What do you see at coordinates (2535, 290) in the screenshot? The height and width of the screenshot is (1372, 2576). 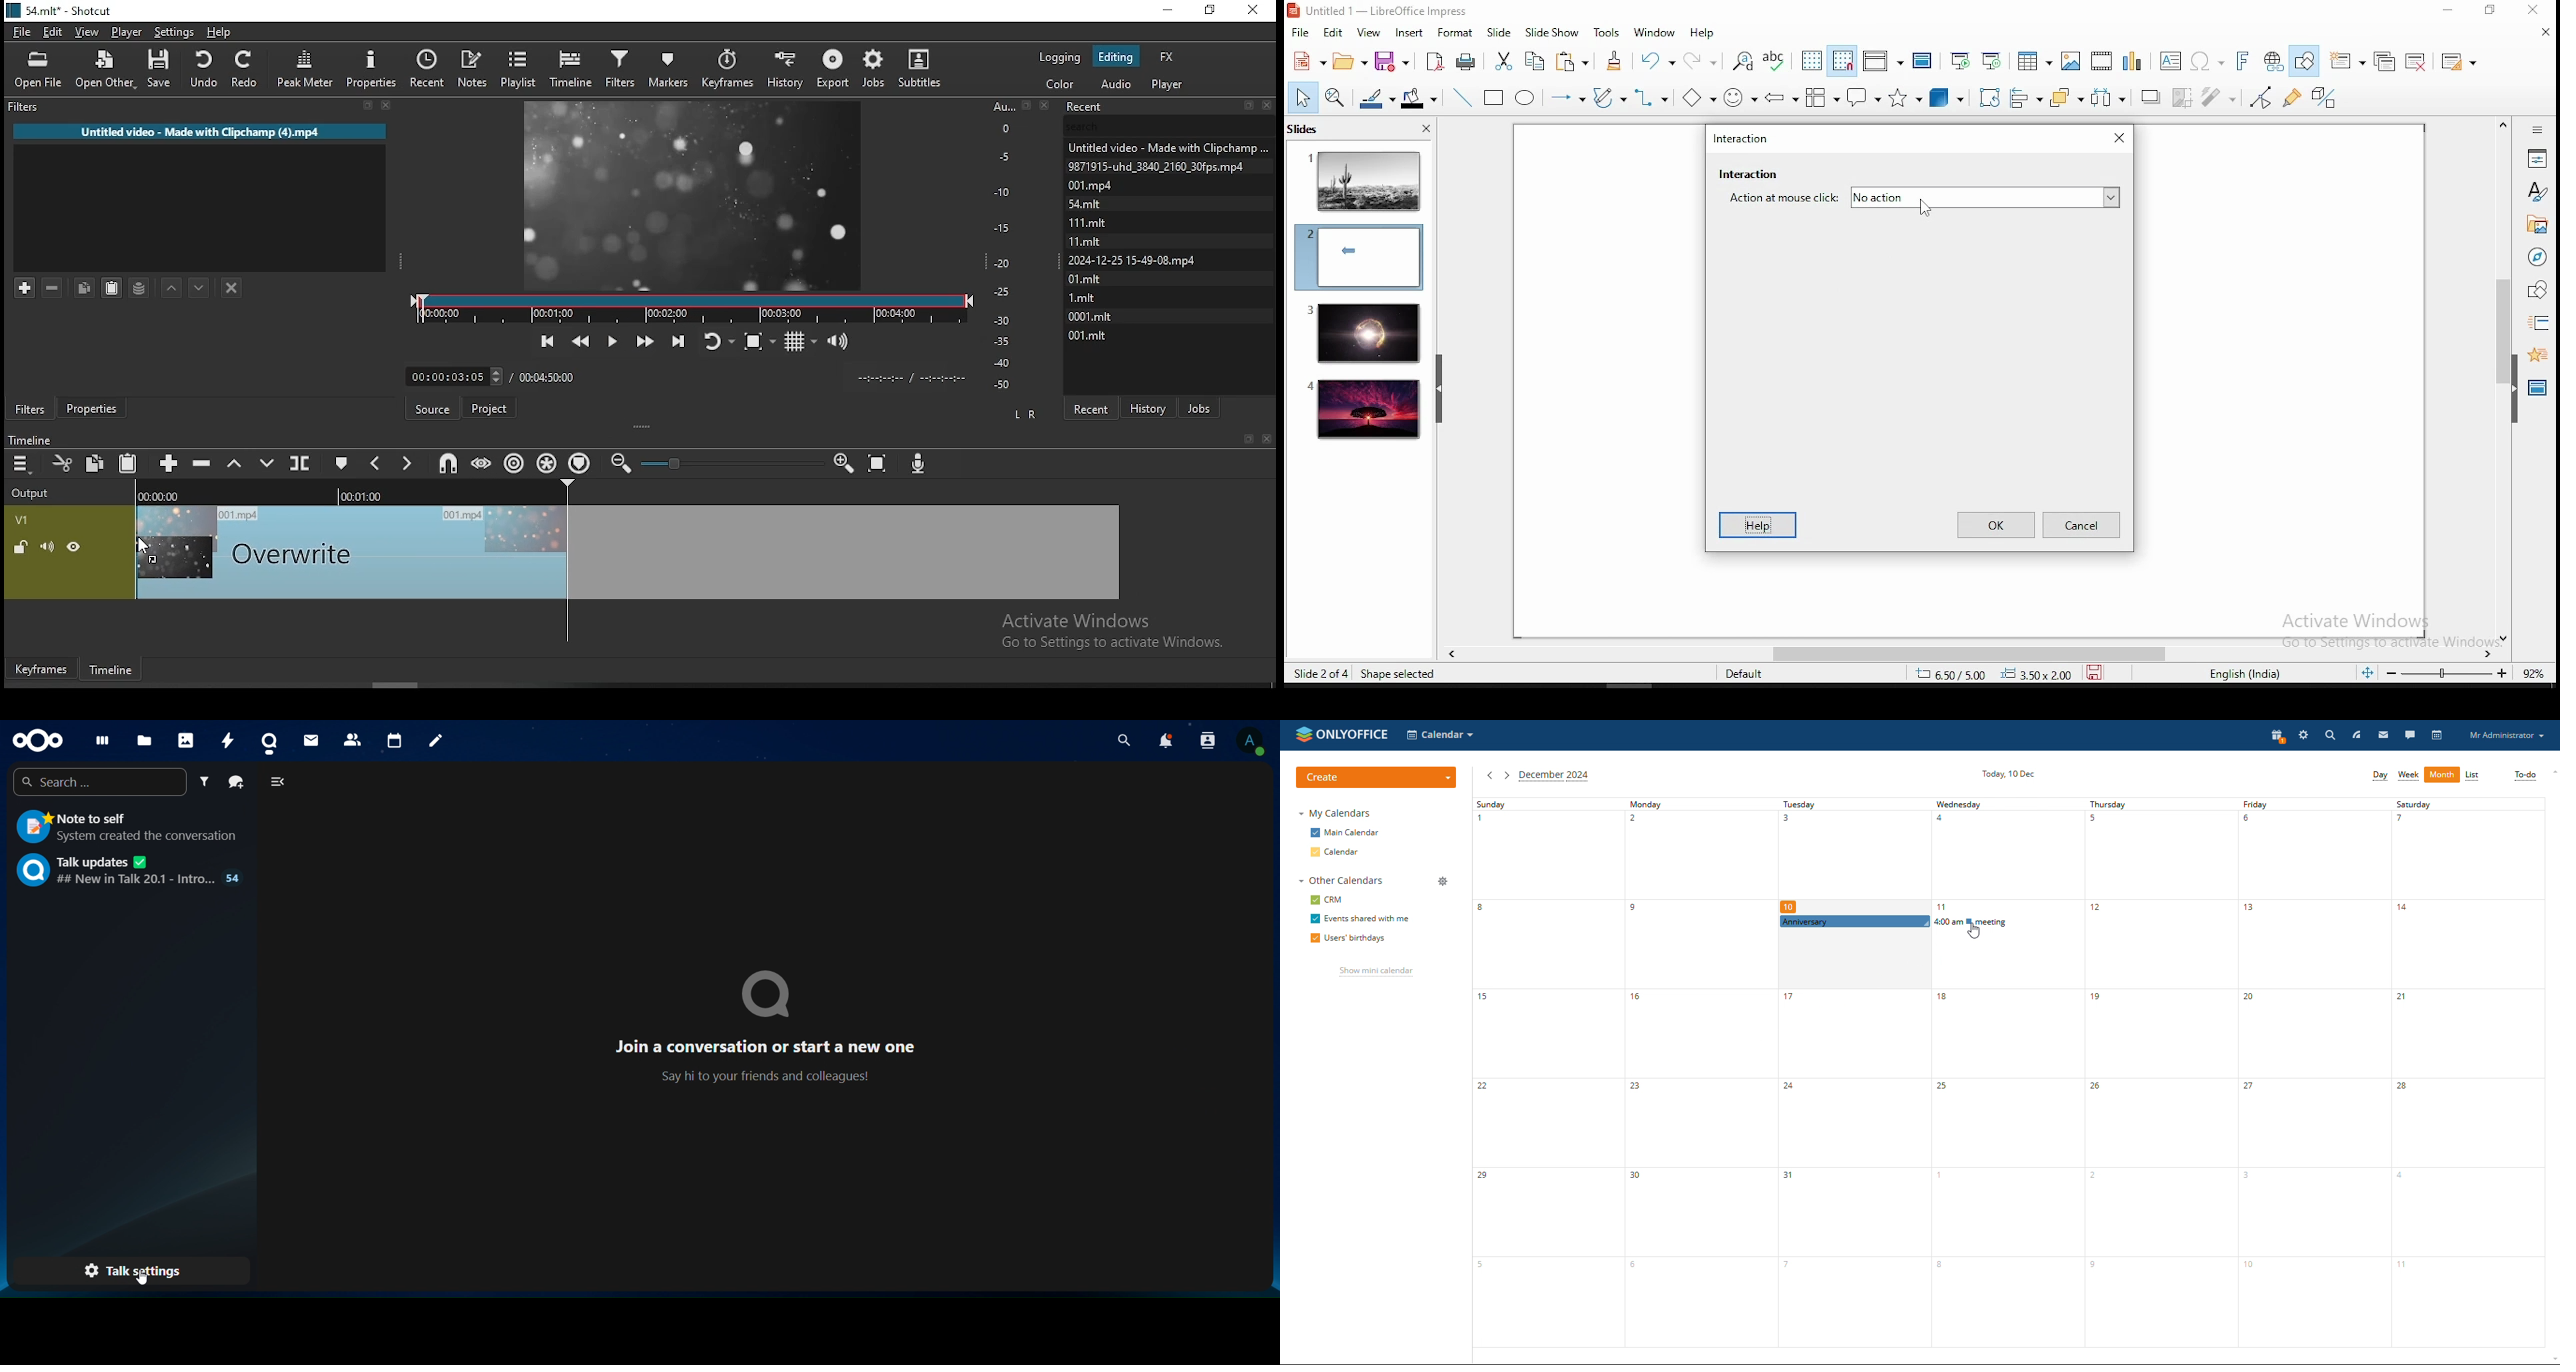 I see `shapes` at bounding box center [2535, 290].